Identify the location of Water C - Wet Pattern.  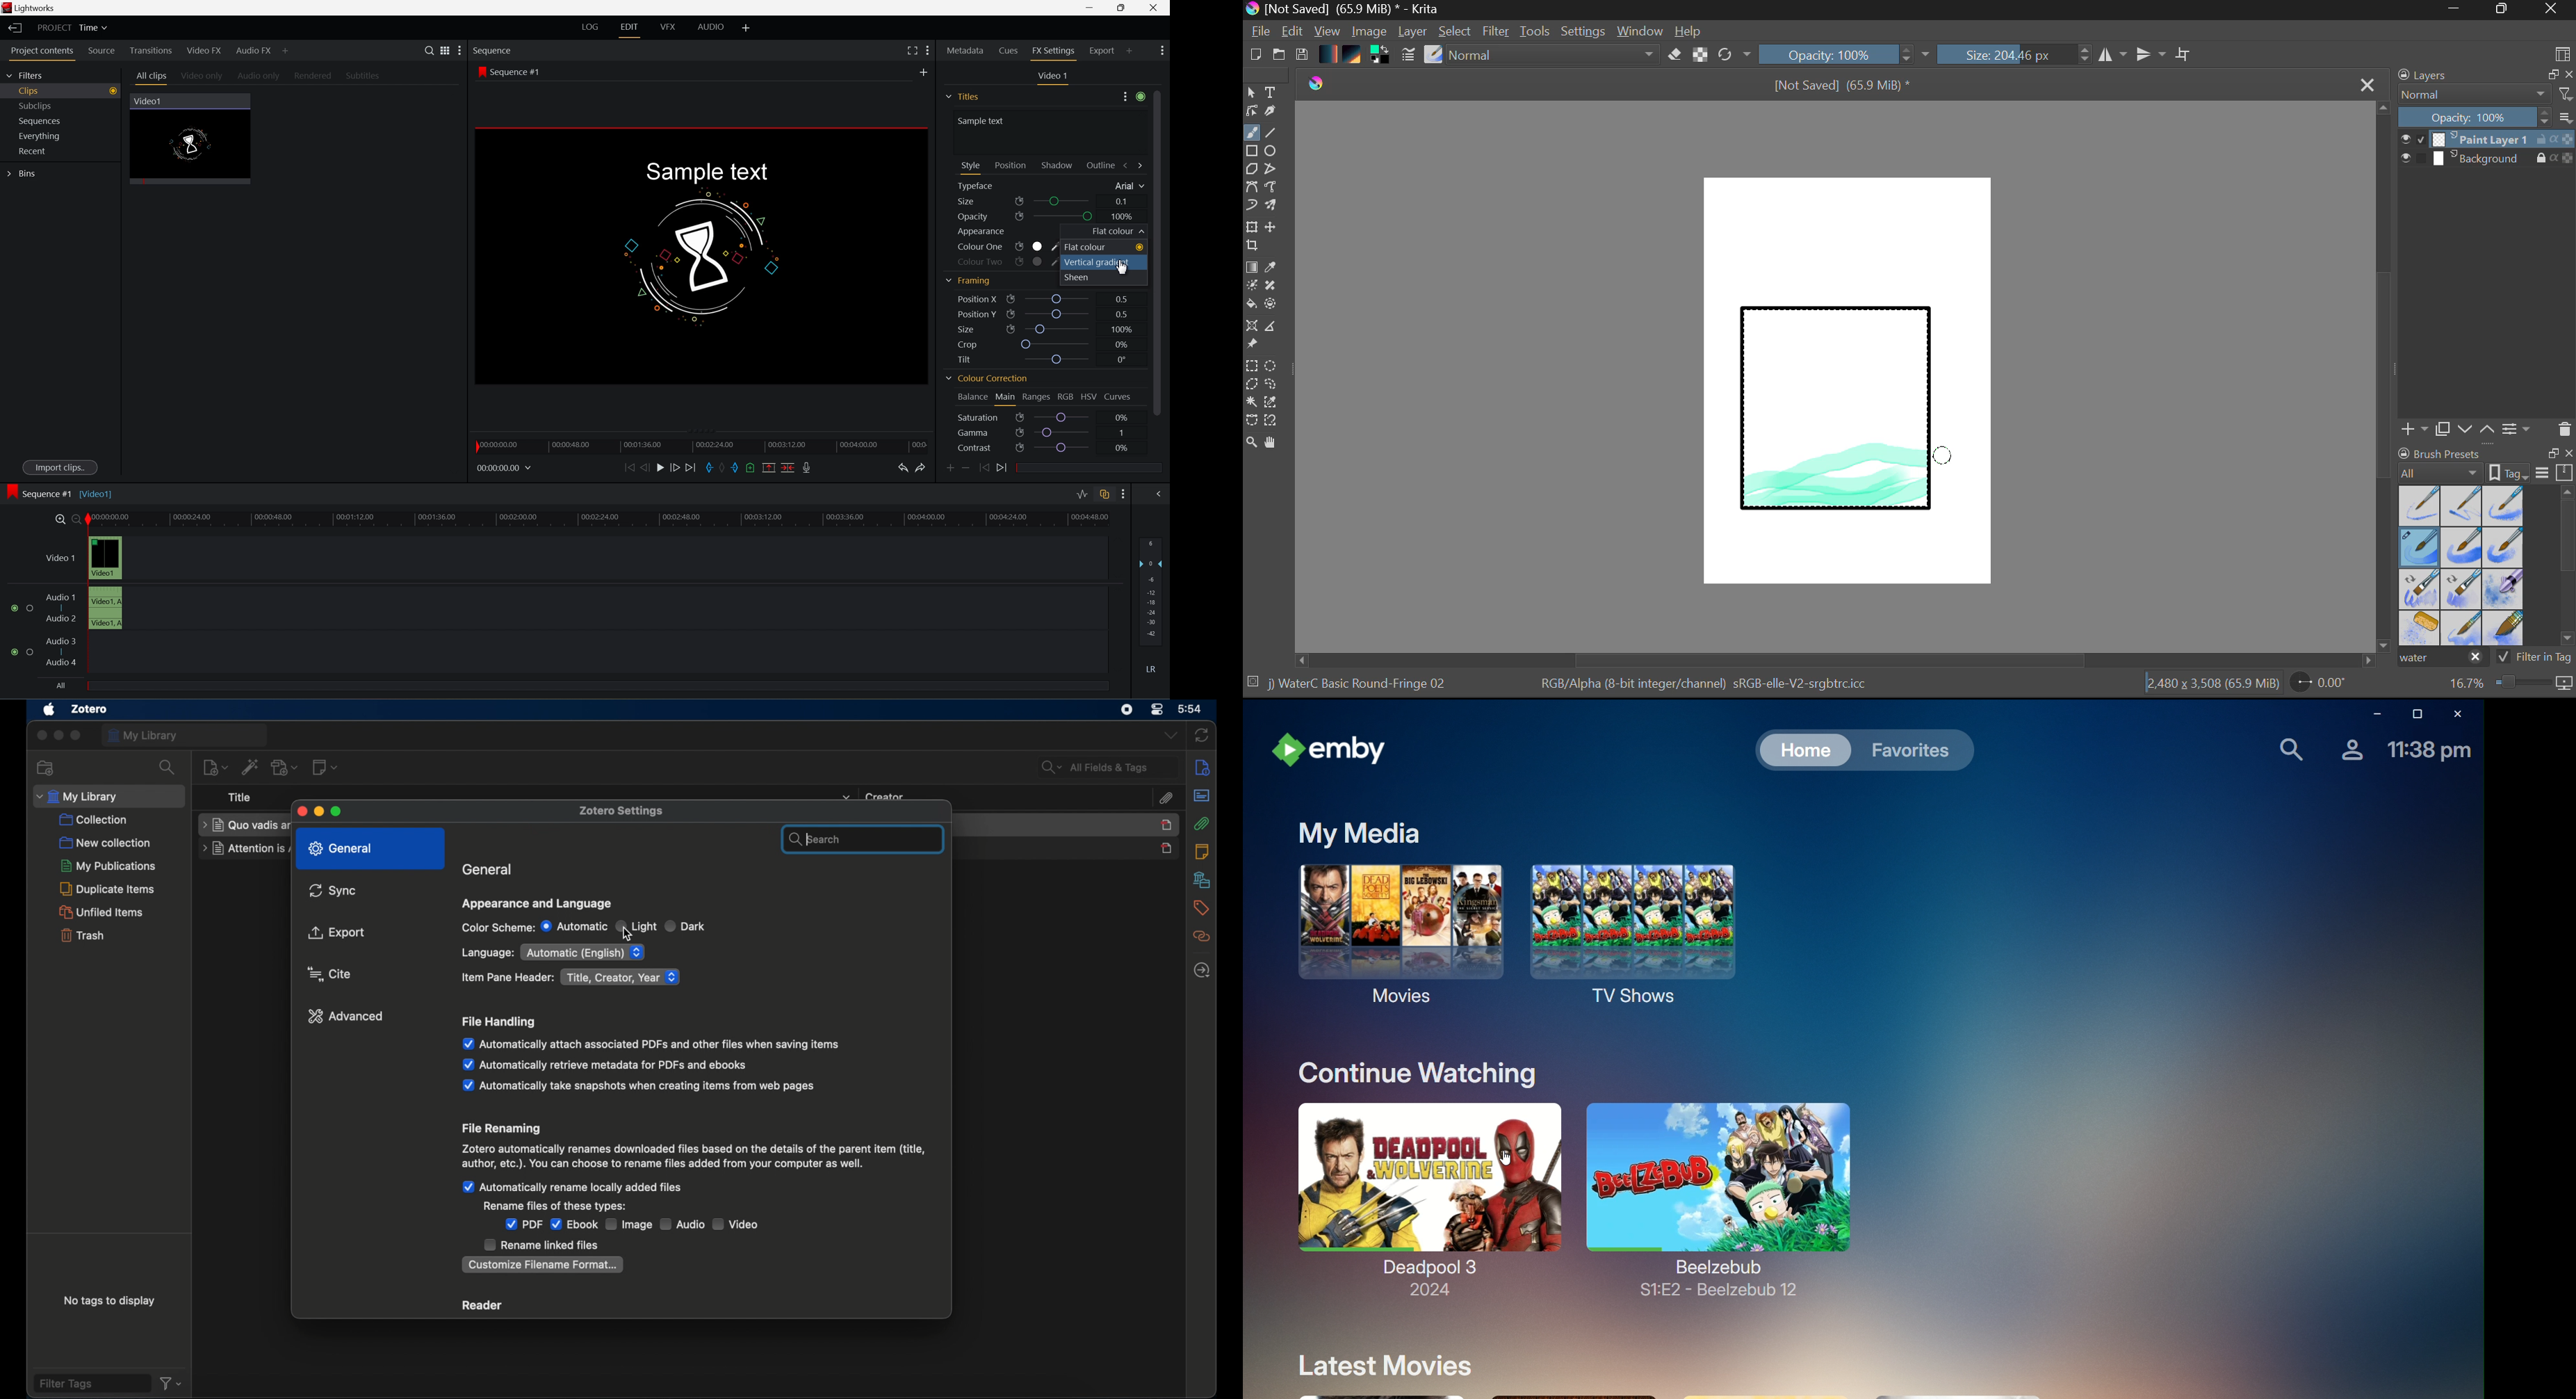
(2502, 506).